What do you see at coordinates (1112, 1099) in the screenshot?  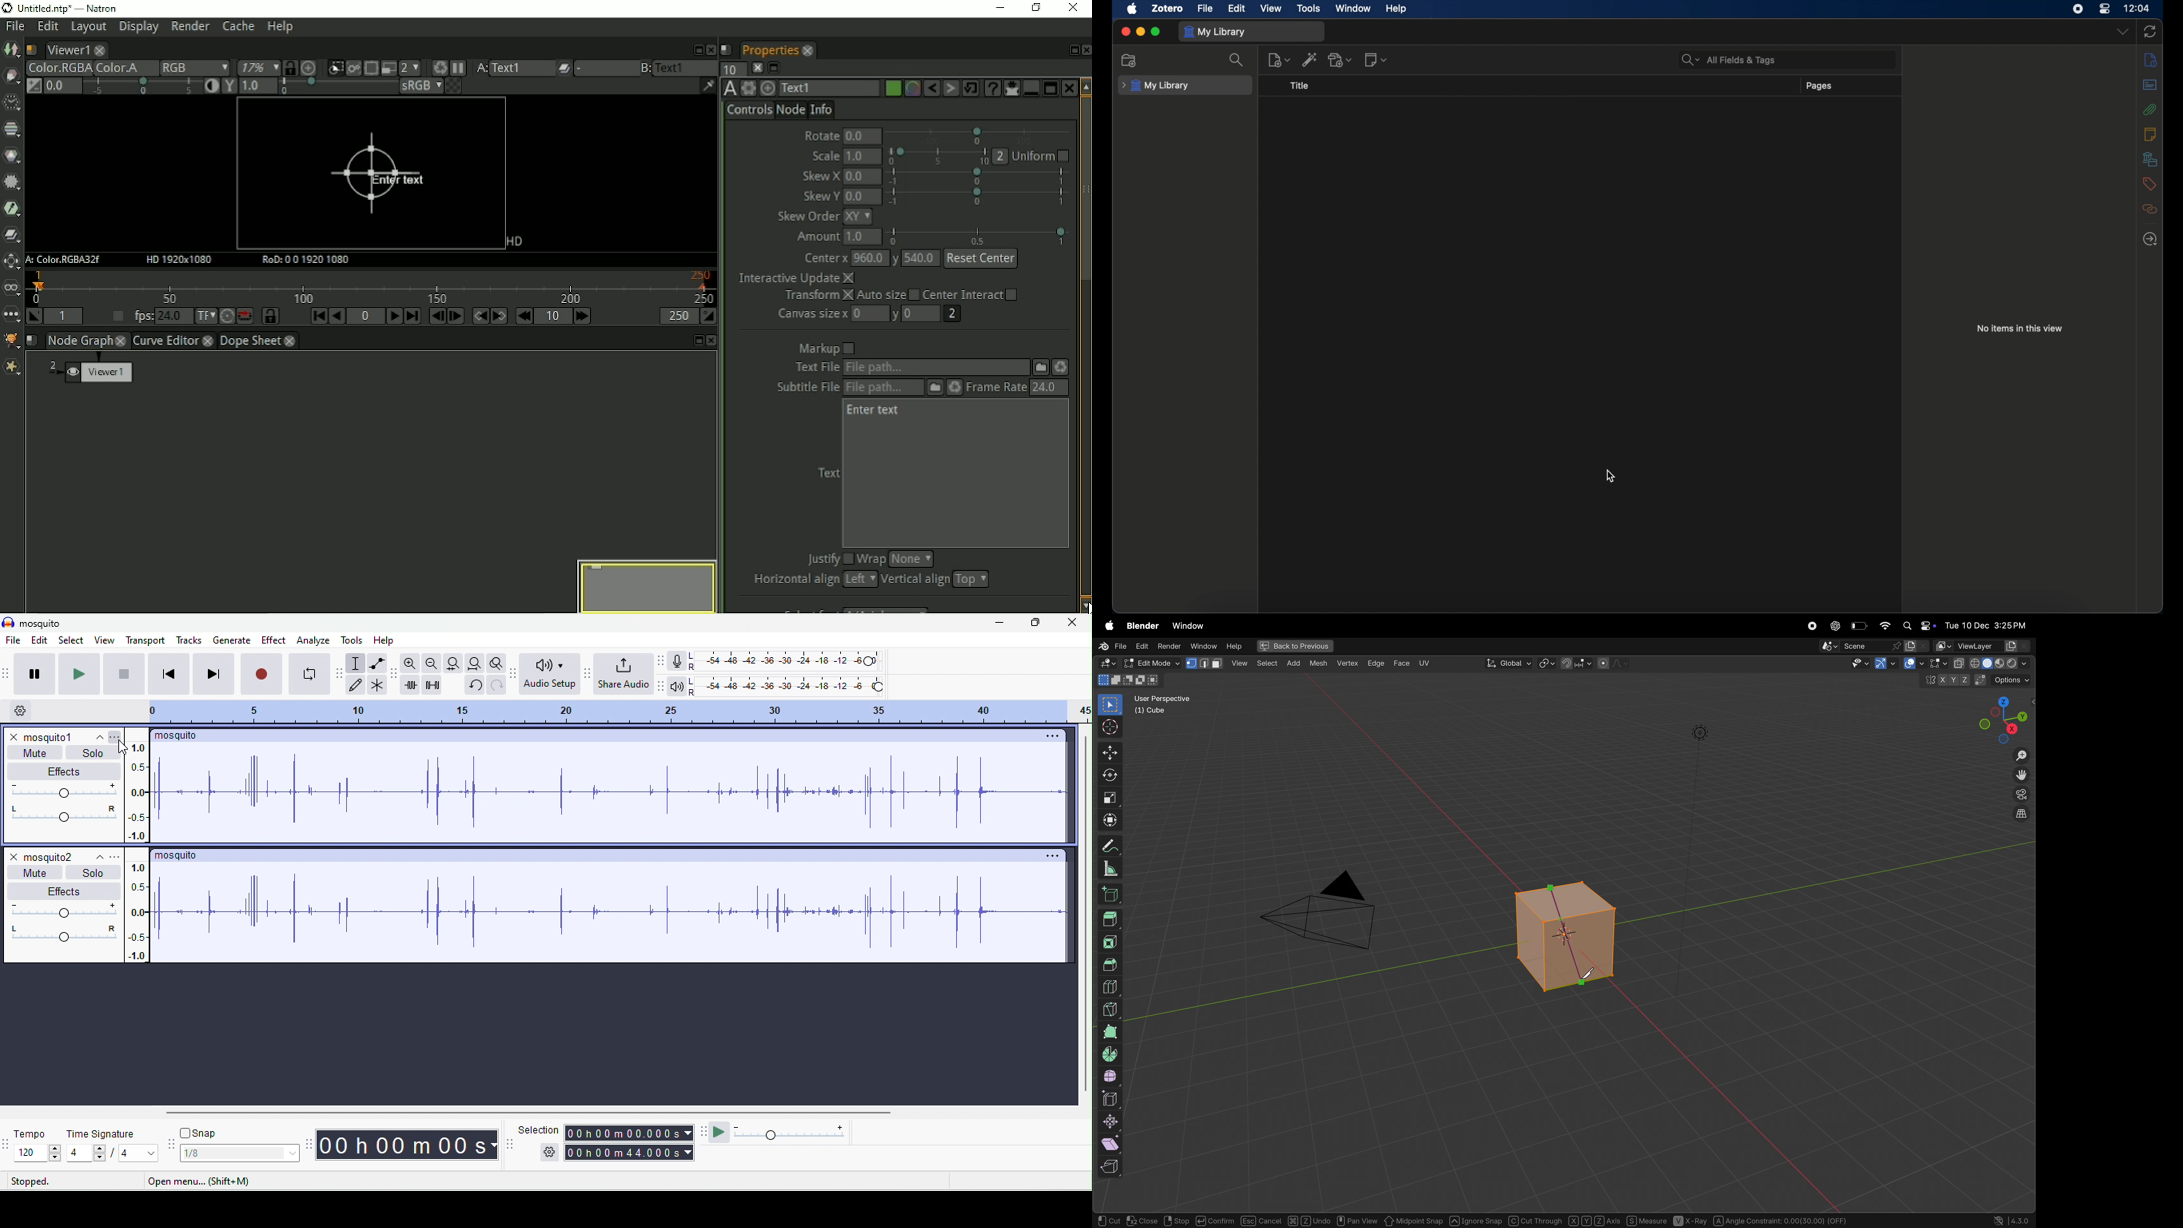 I see `edge slide` at bounding box center [1112, 1099].